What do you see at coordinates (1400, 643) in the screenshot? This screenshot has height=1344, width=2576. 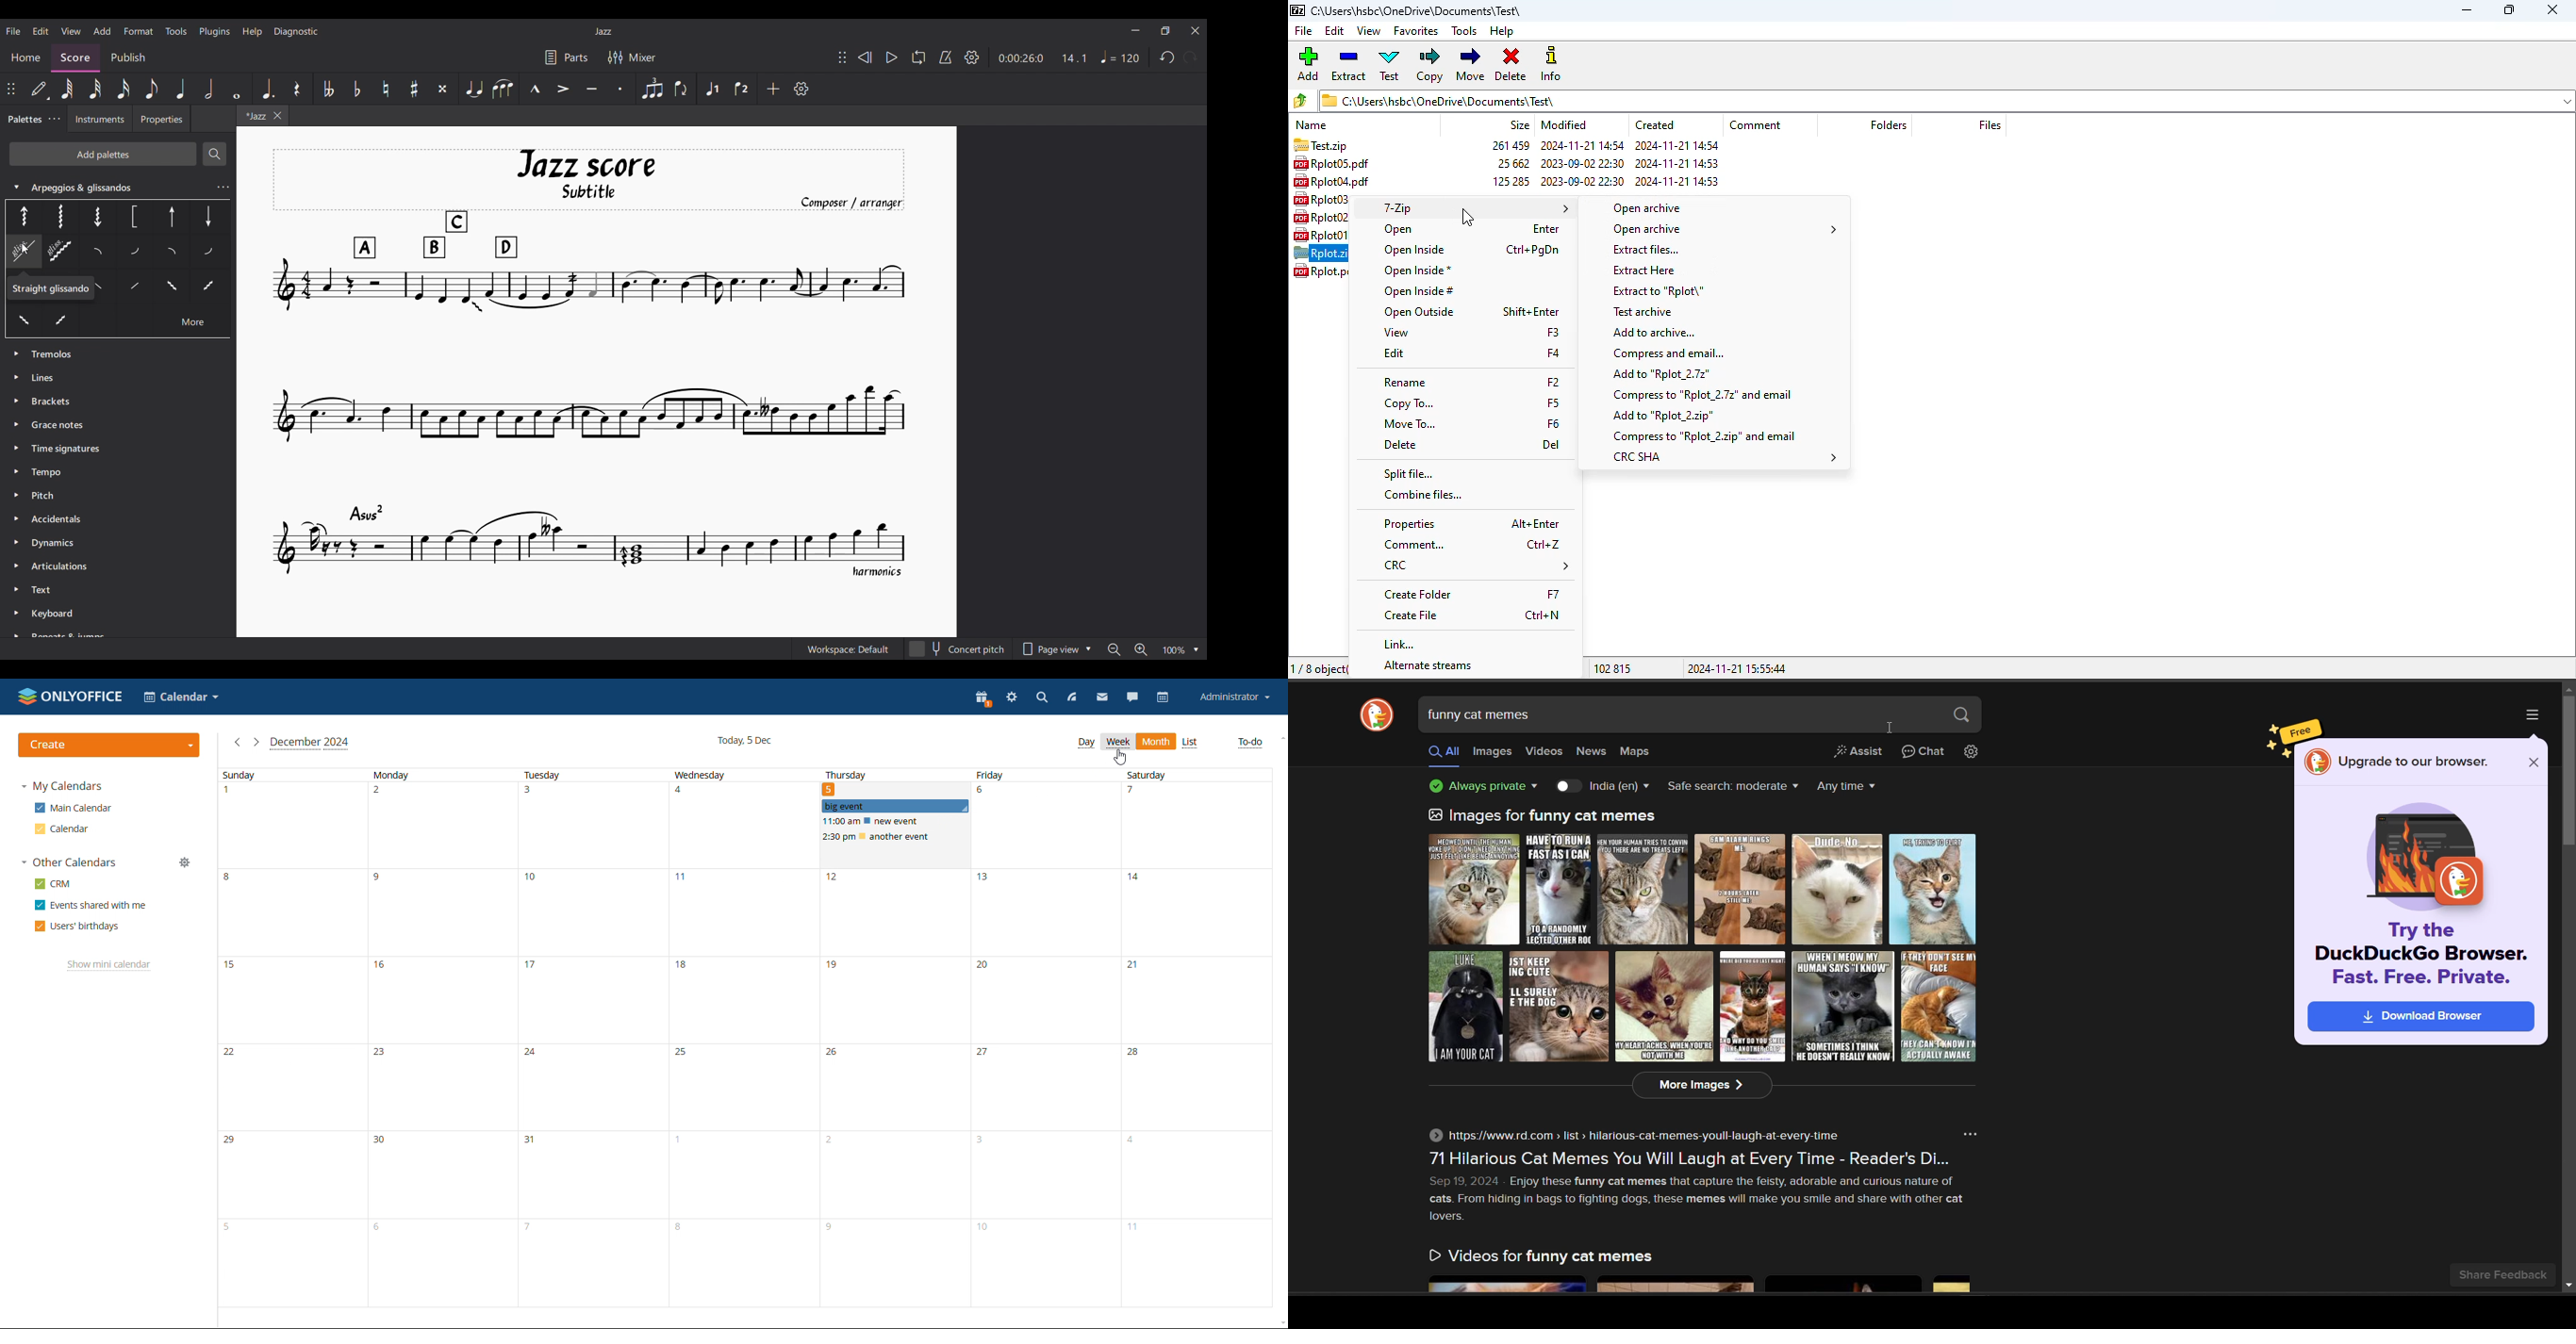 I see `link` at bounding box center [1400, 643].